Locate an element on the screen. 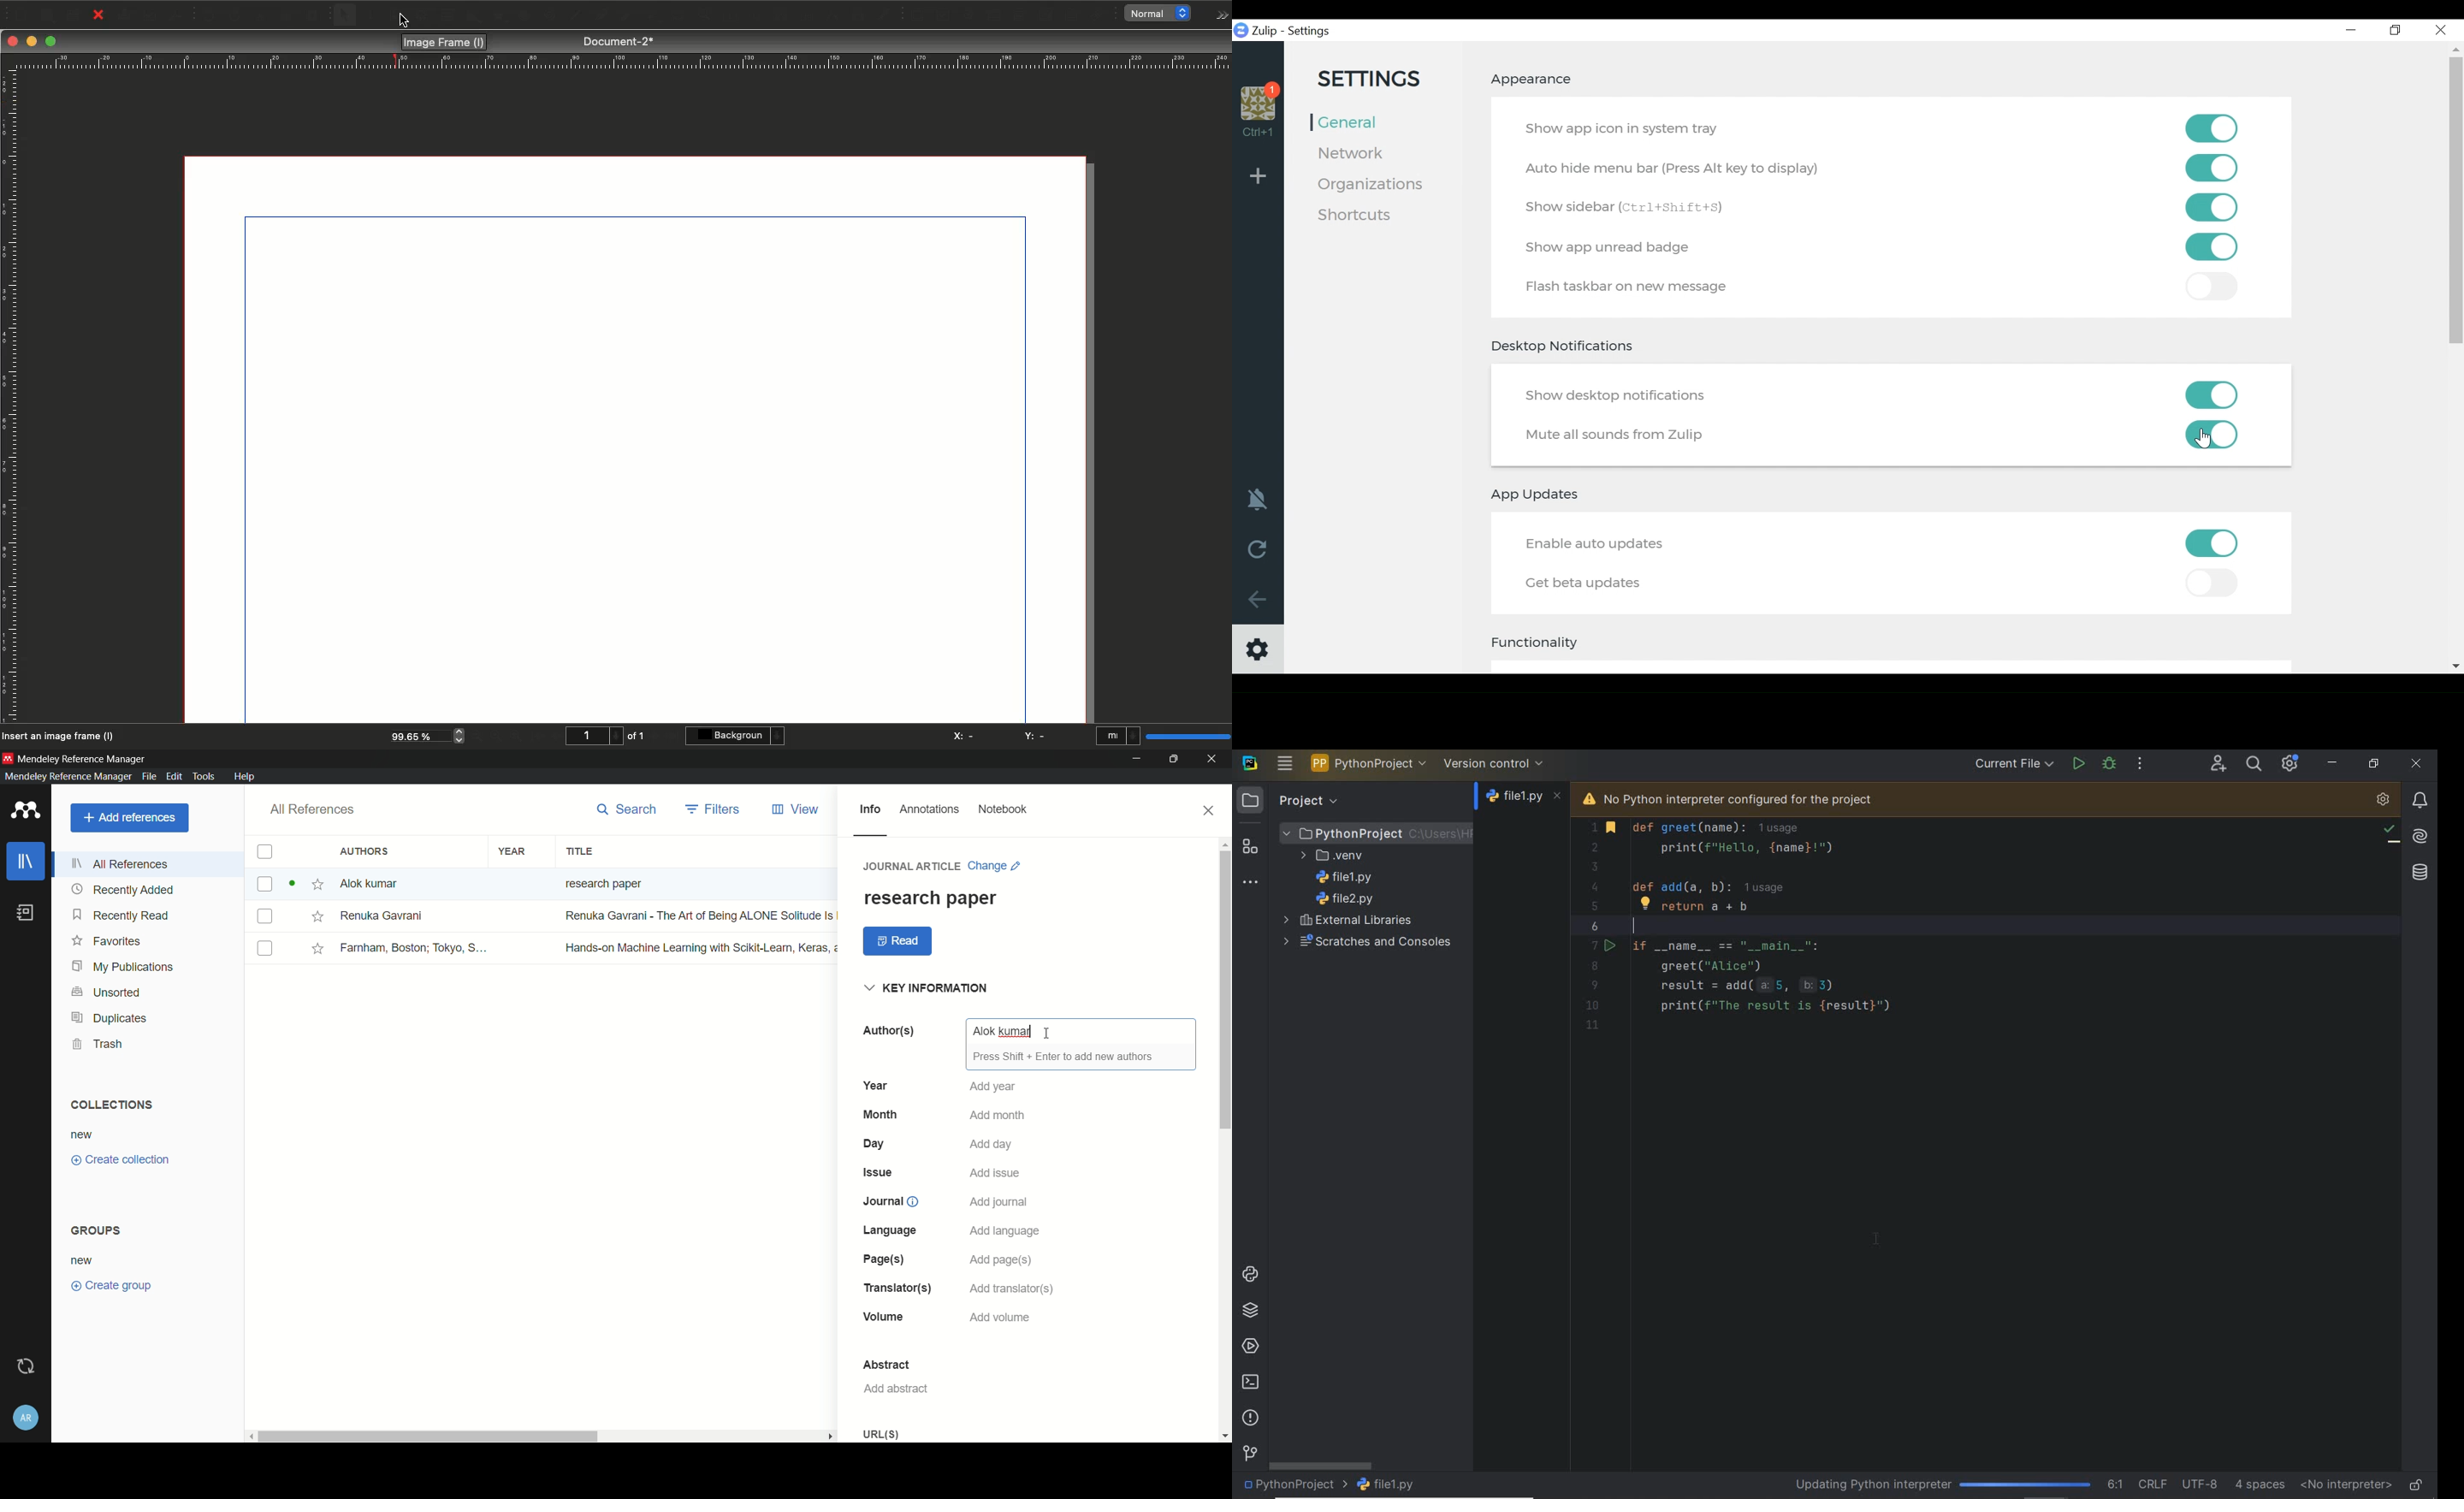 The image size is (2464, 1512). system name is located at coordinates (1250, 763).